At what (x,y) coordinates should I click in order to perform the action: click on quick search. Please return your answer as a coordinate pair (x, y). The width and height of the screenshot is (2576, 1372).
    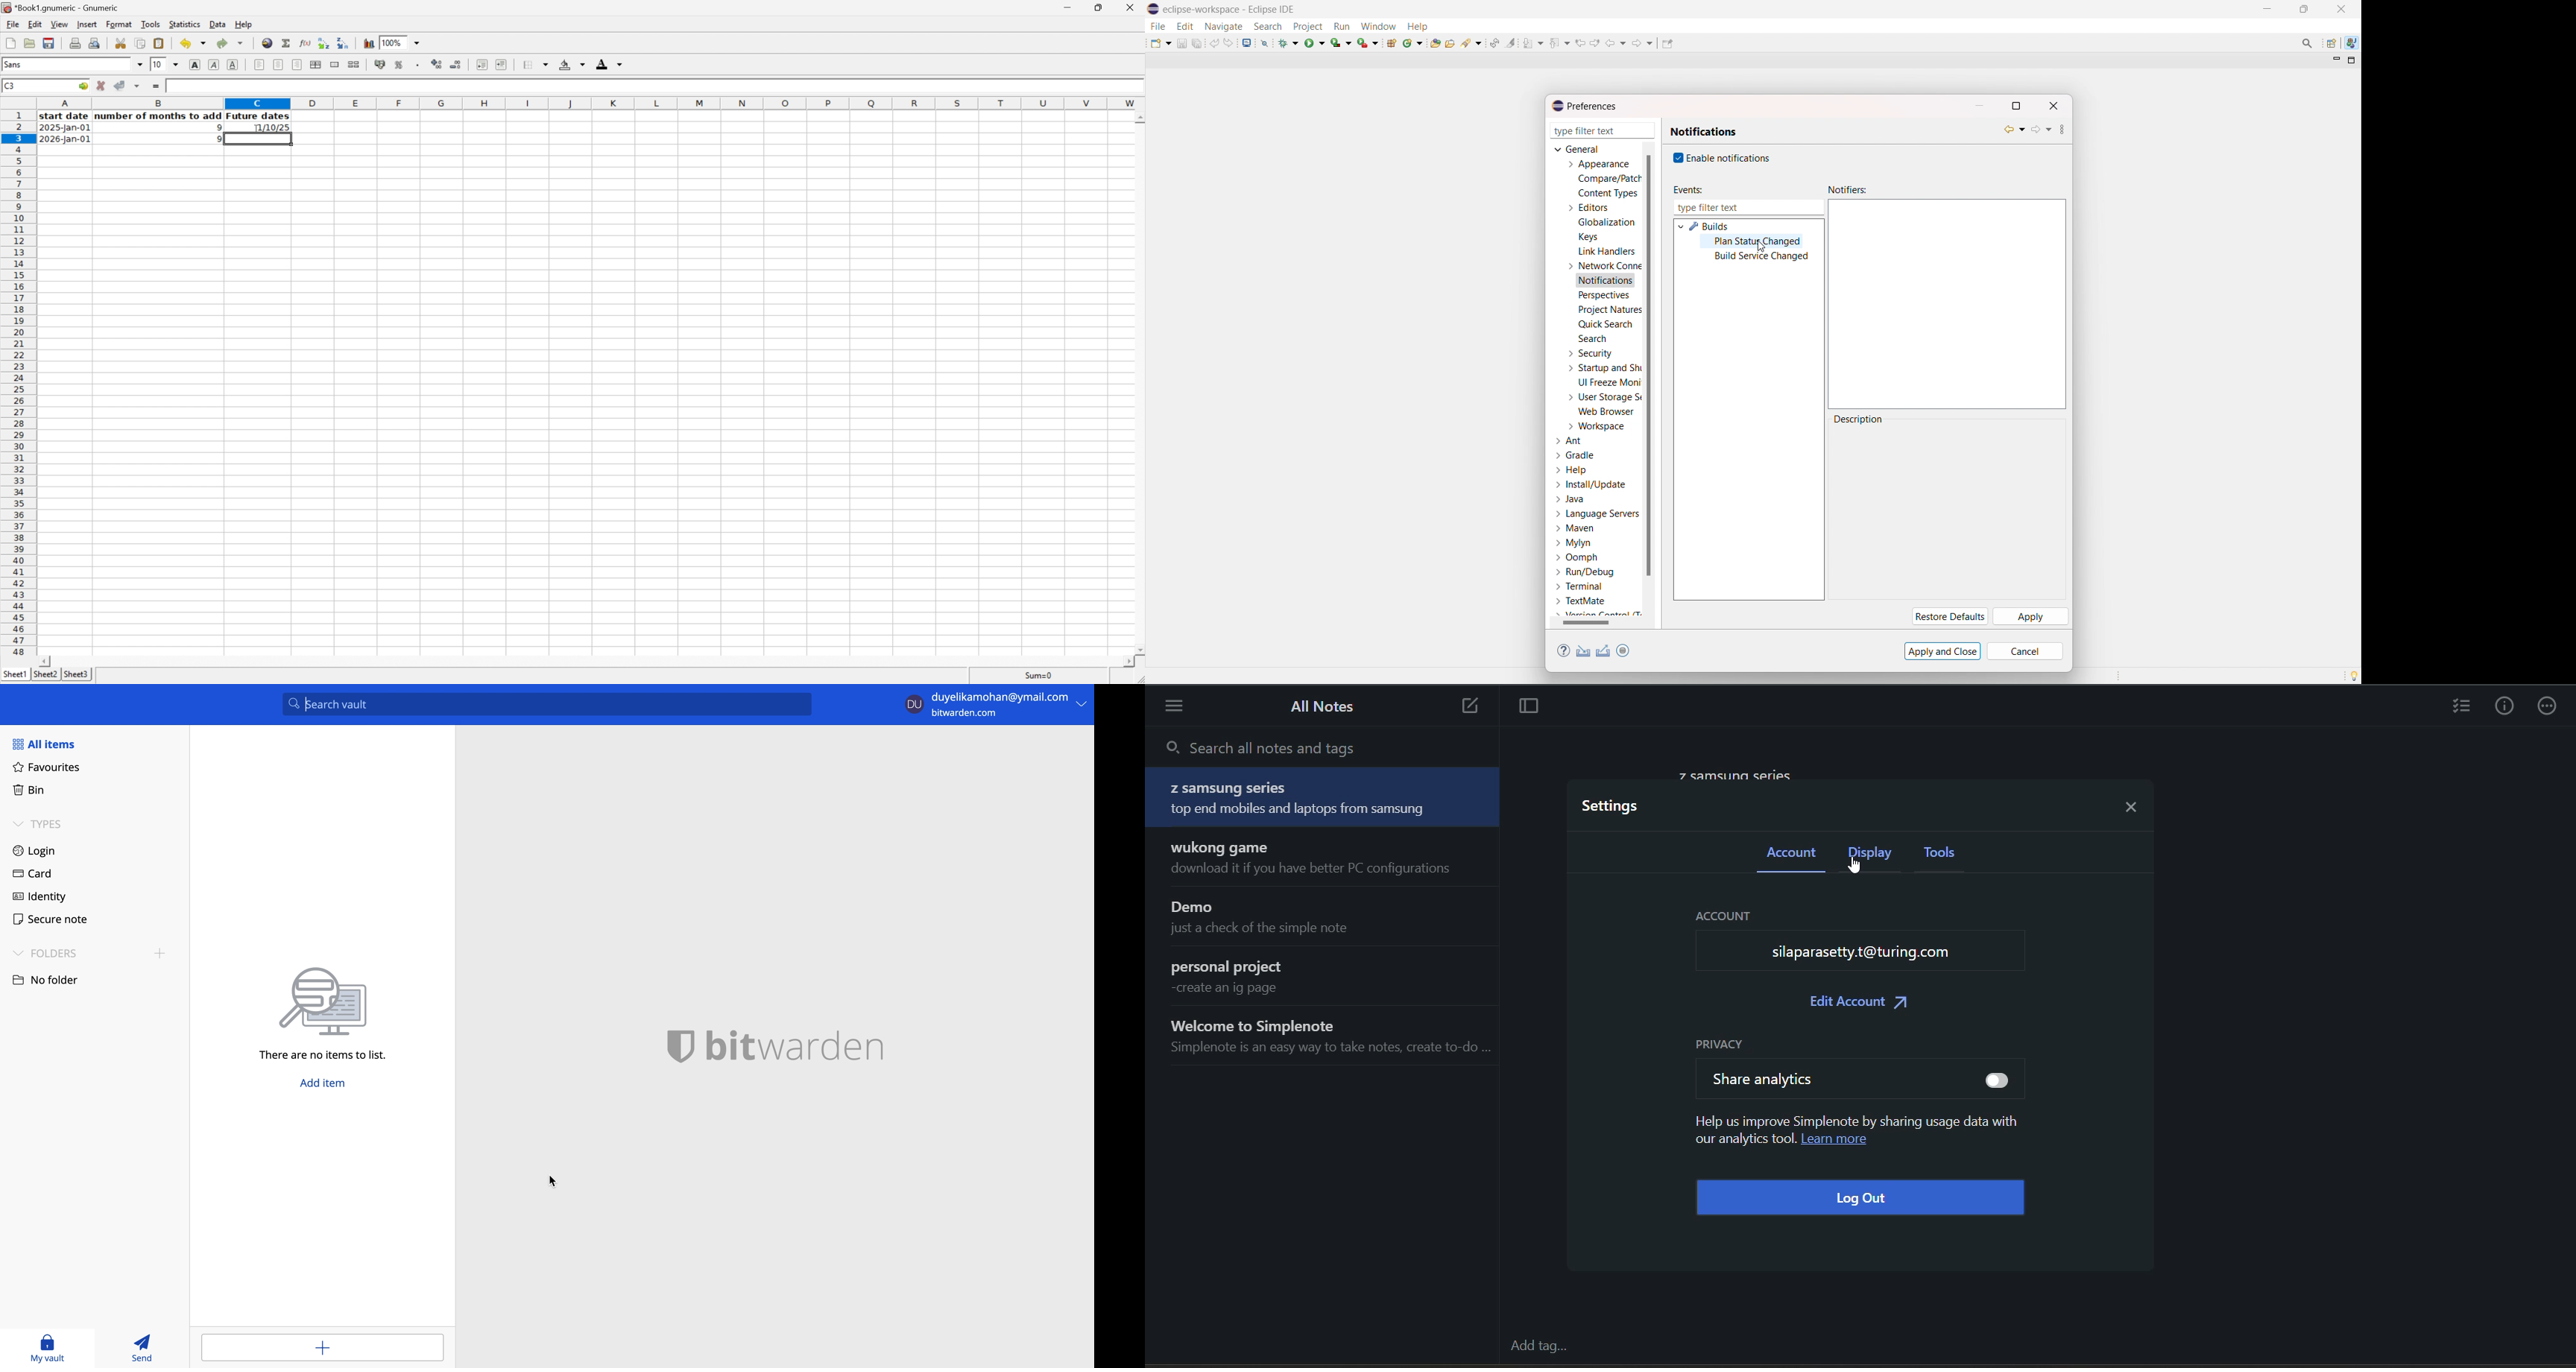
    Looking at the image, I should click on (1605, 324).